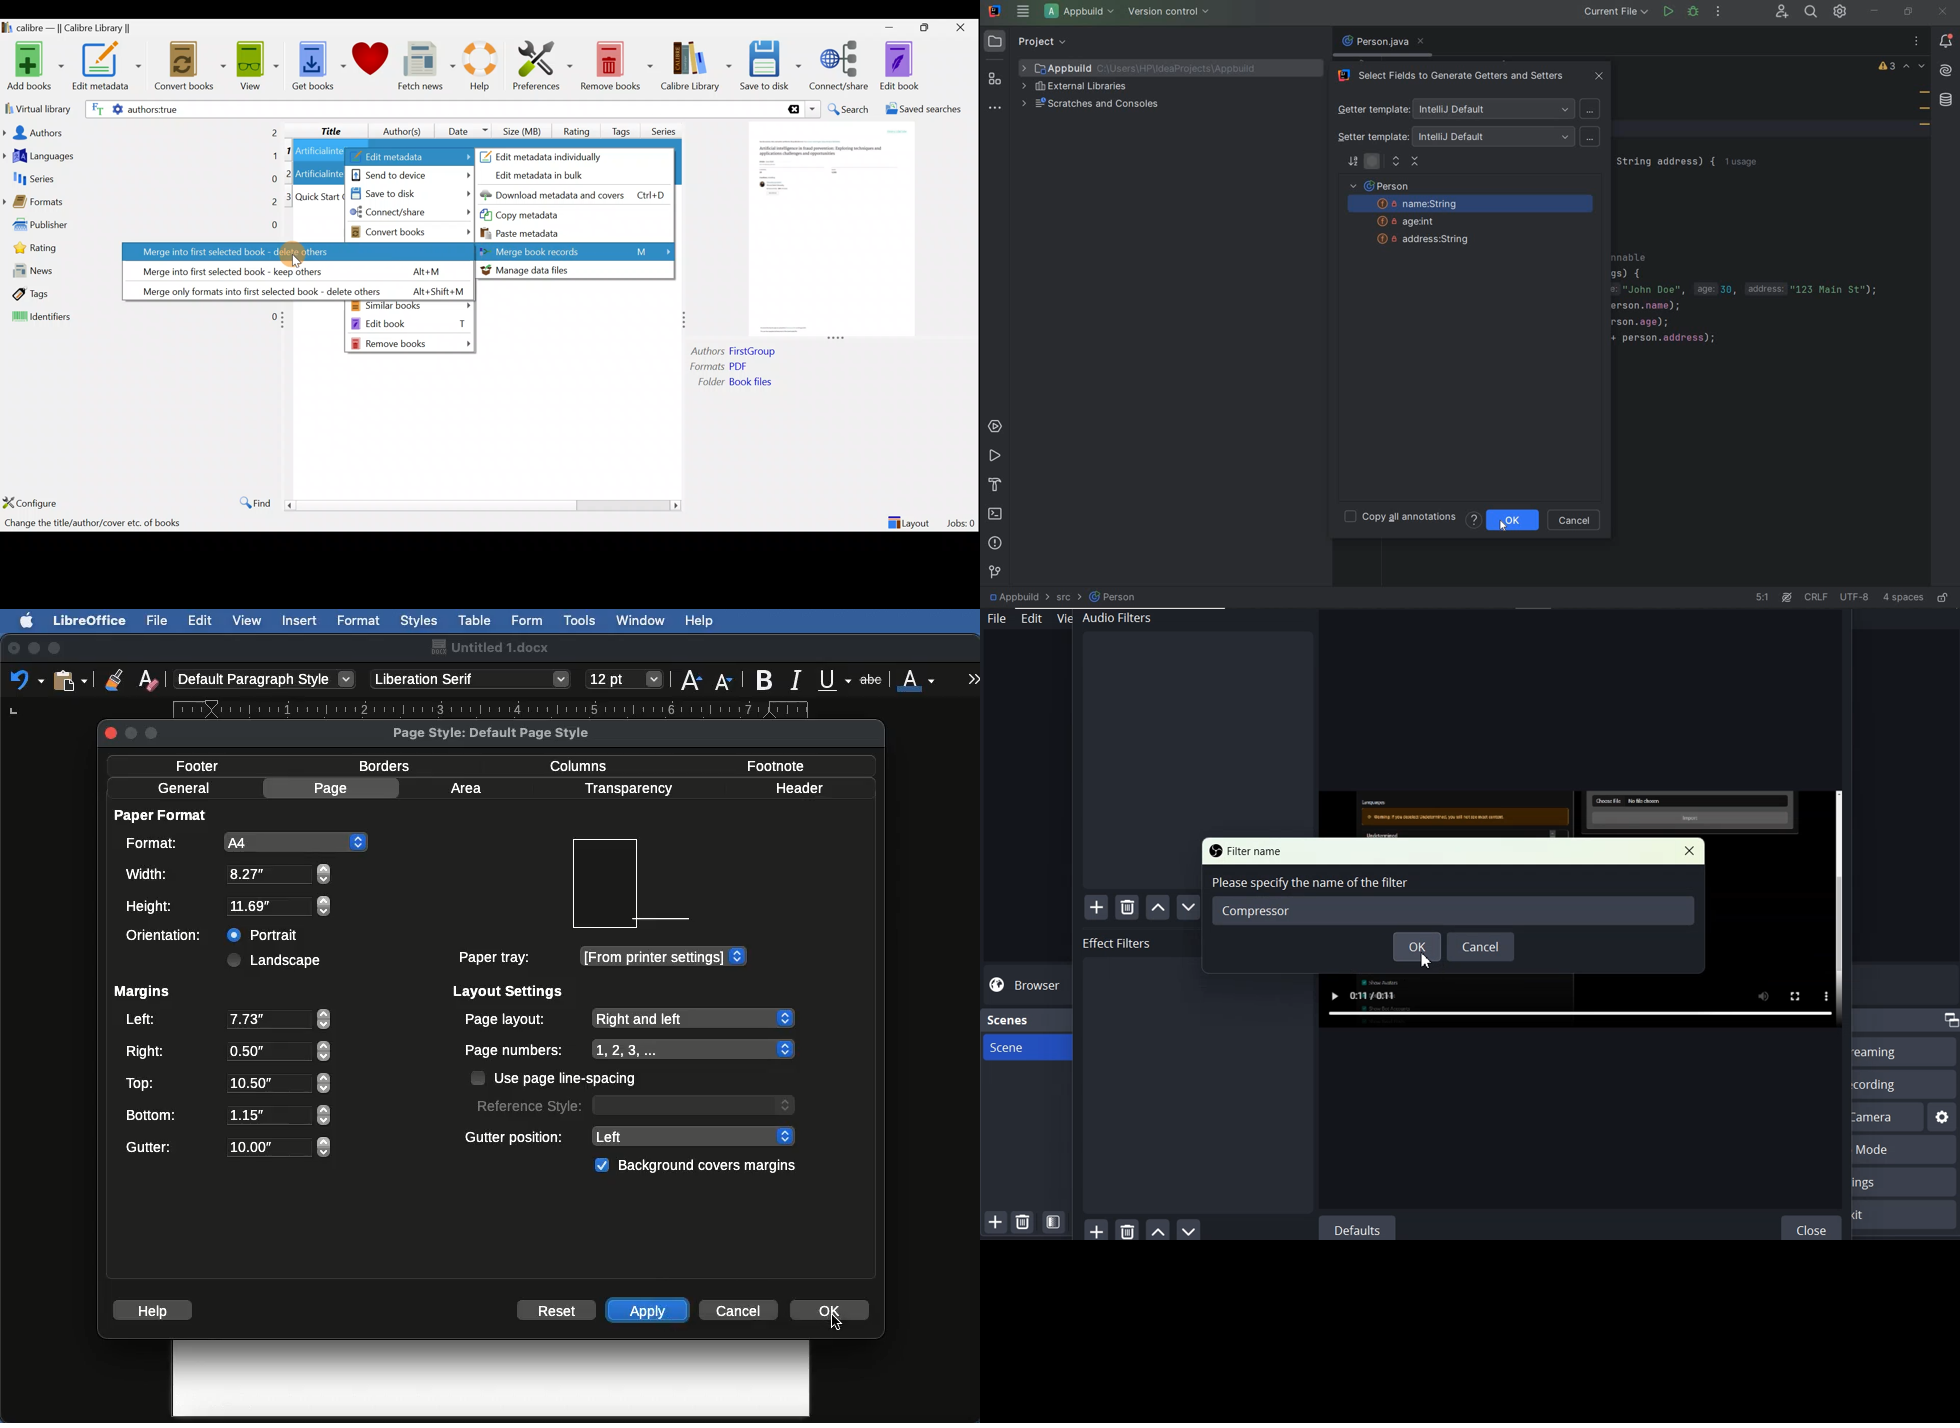  Describe the element at coordinates (398, 129) in the screenshot. I see `Author(s)` at that location.